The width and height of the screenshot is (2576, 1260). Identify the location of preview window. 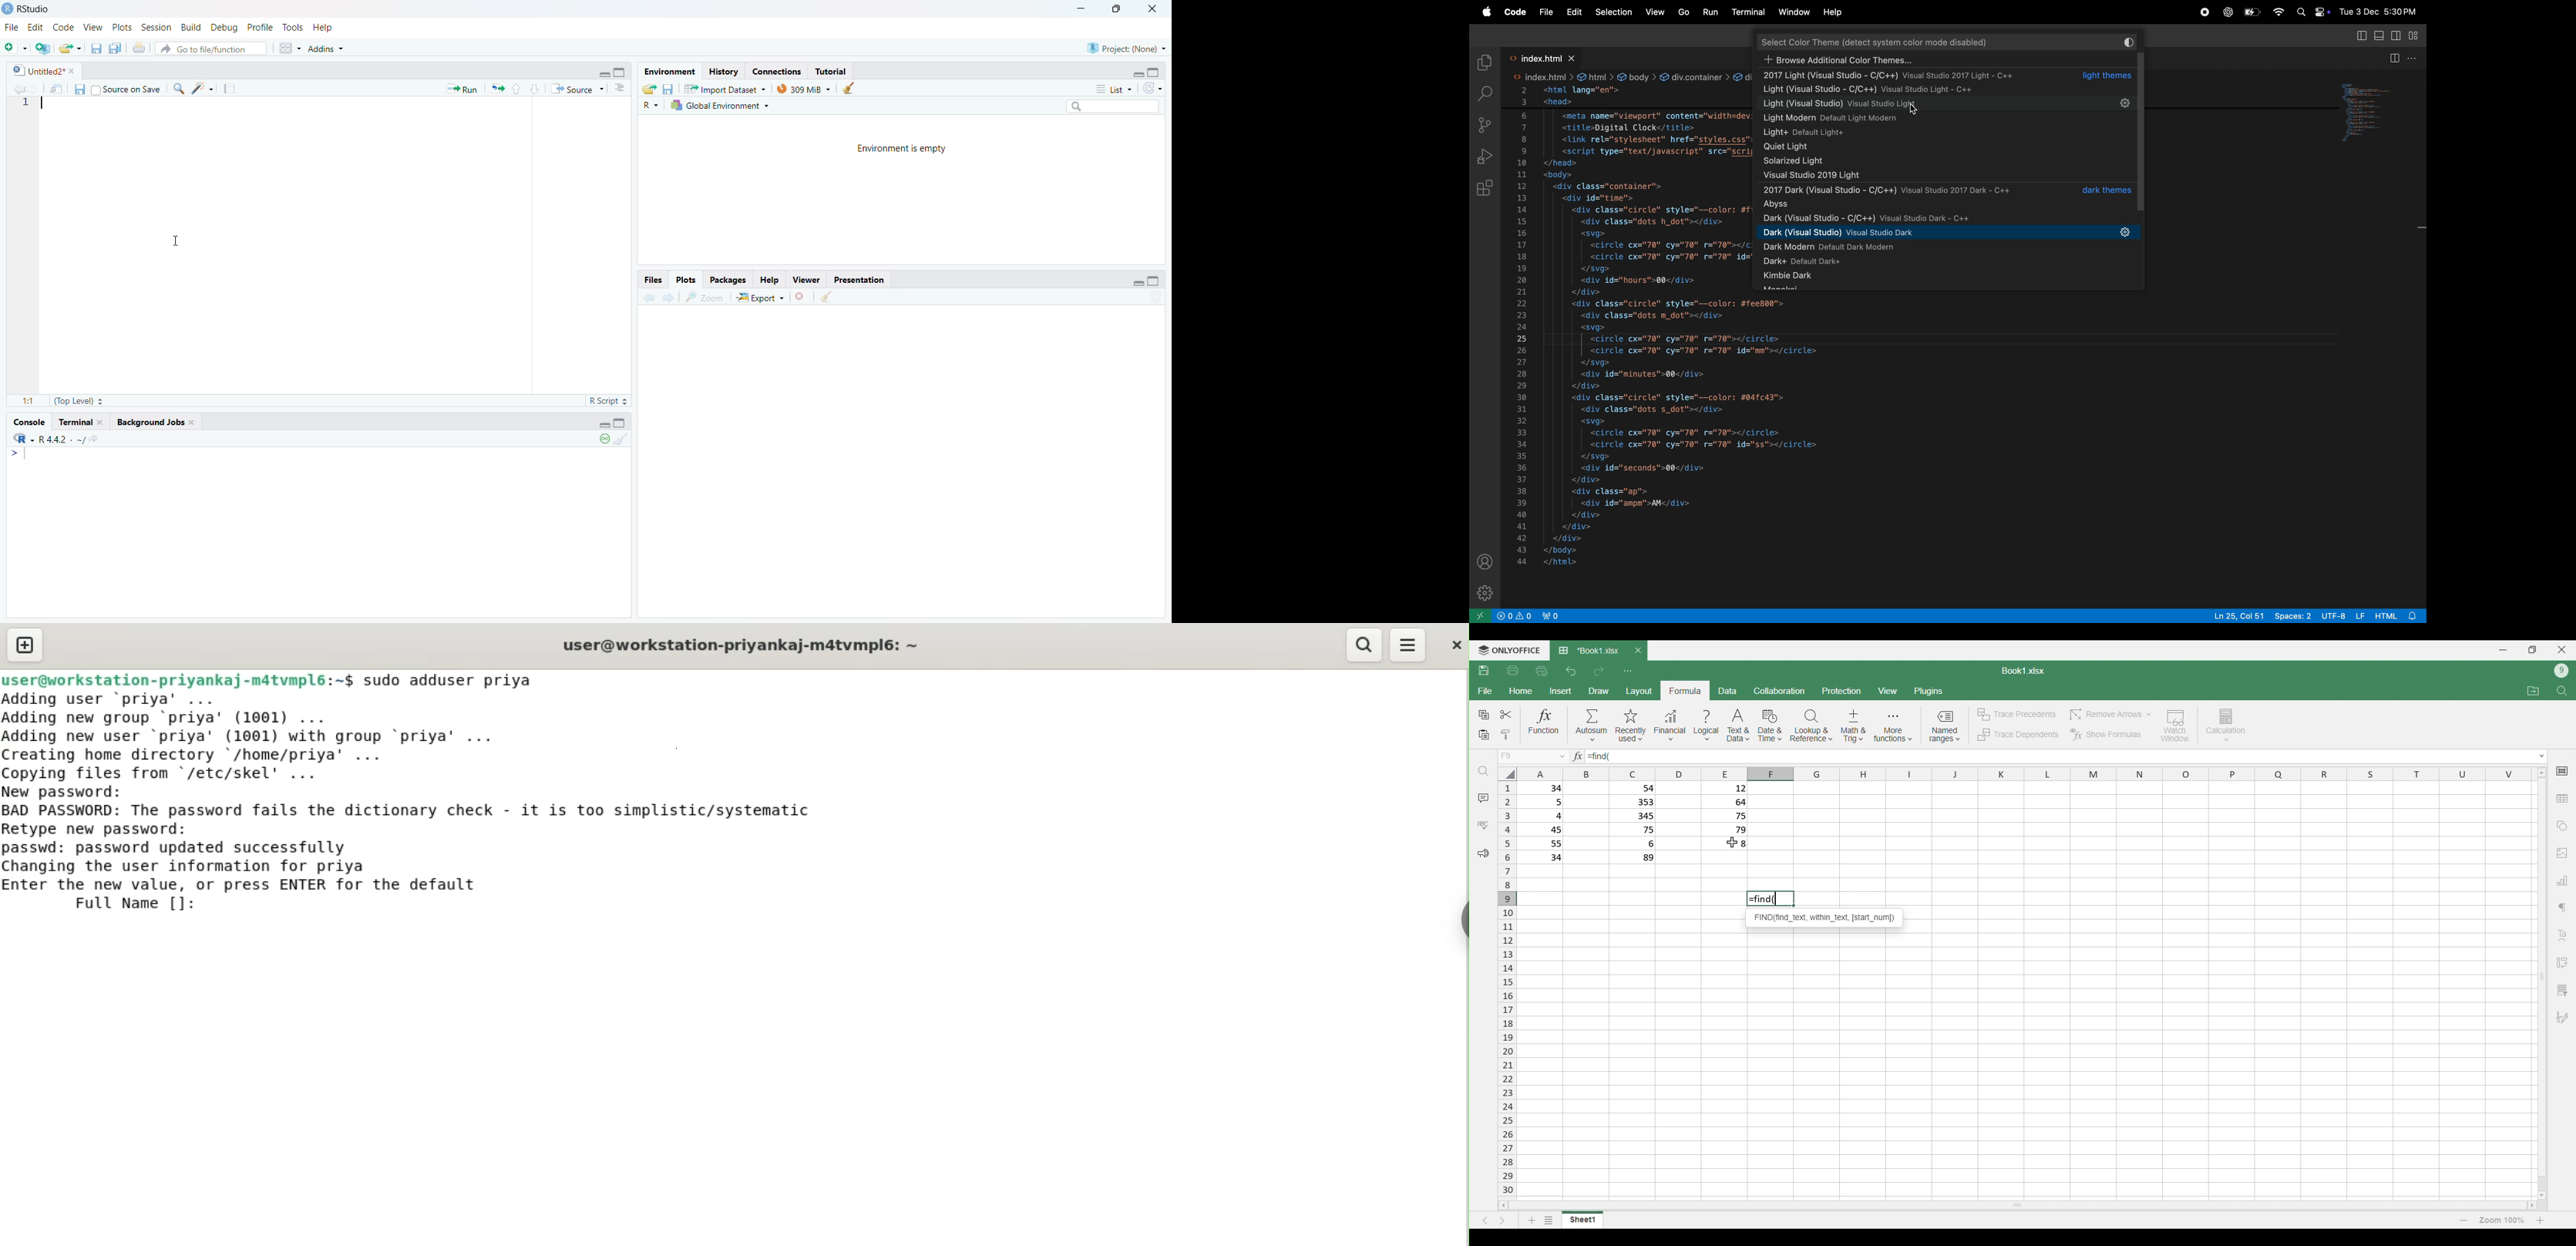
(2369, 111).